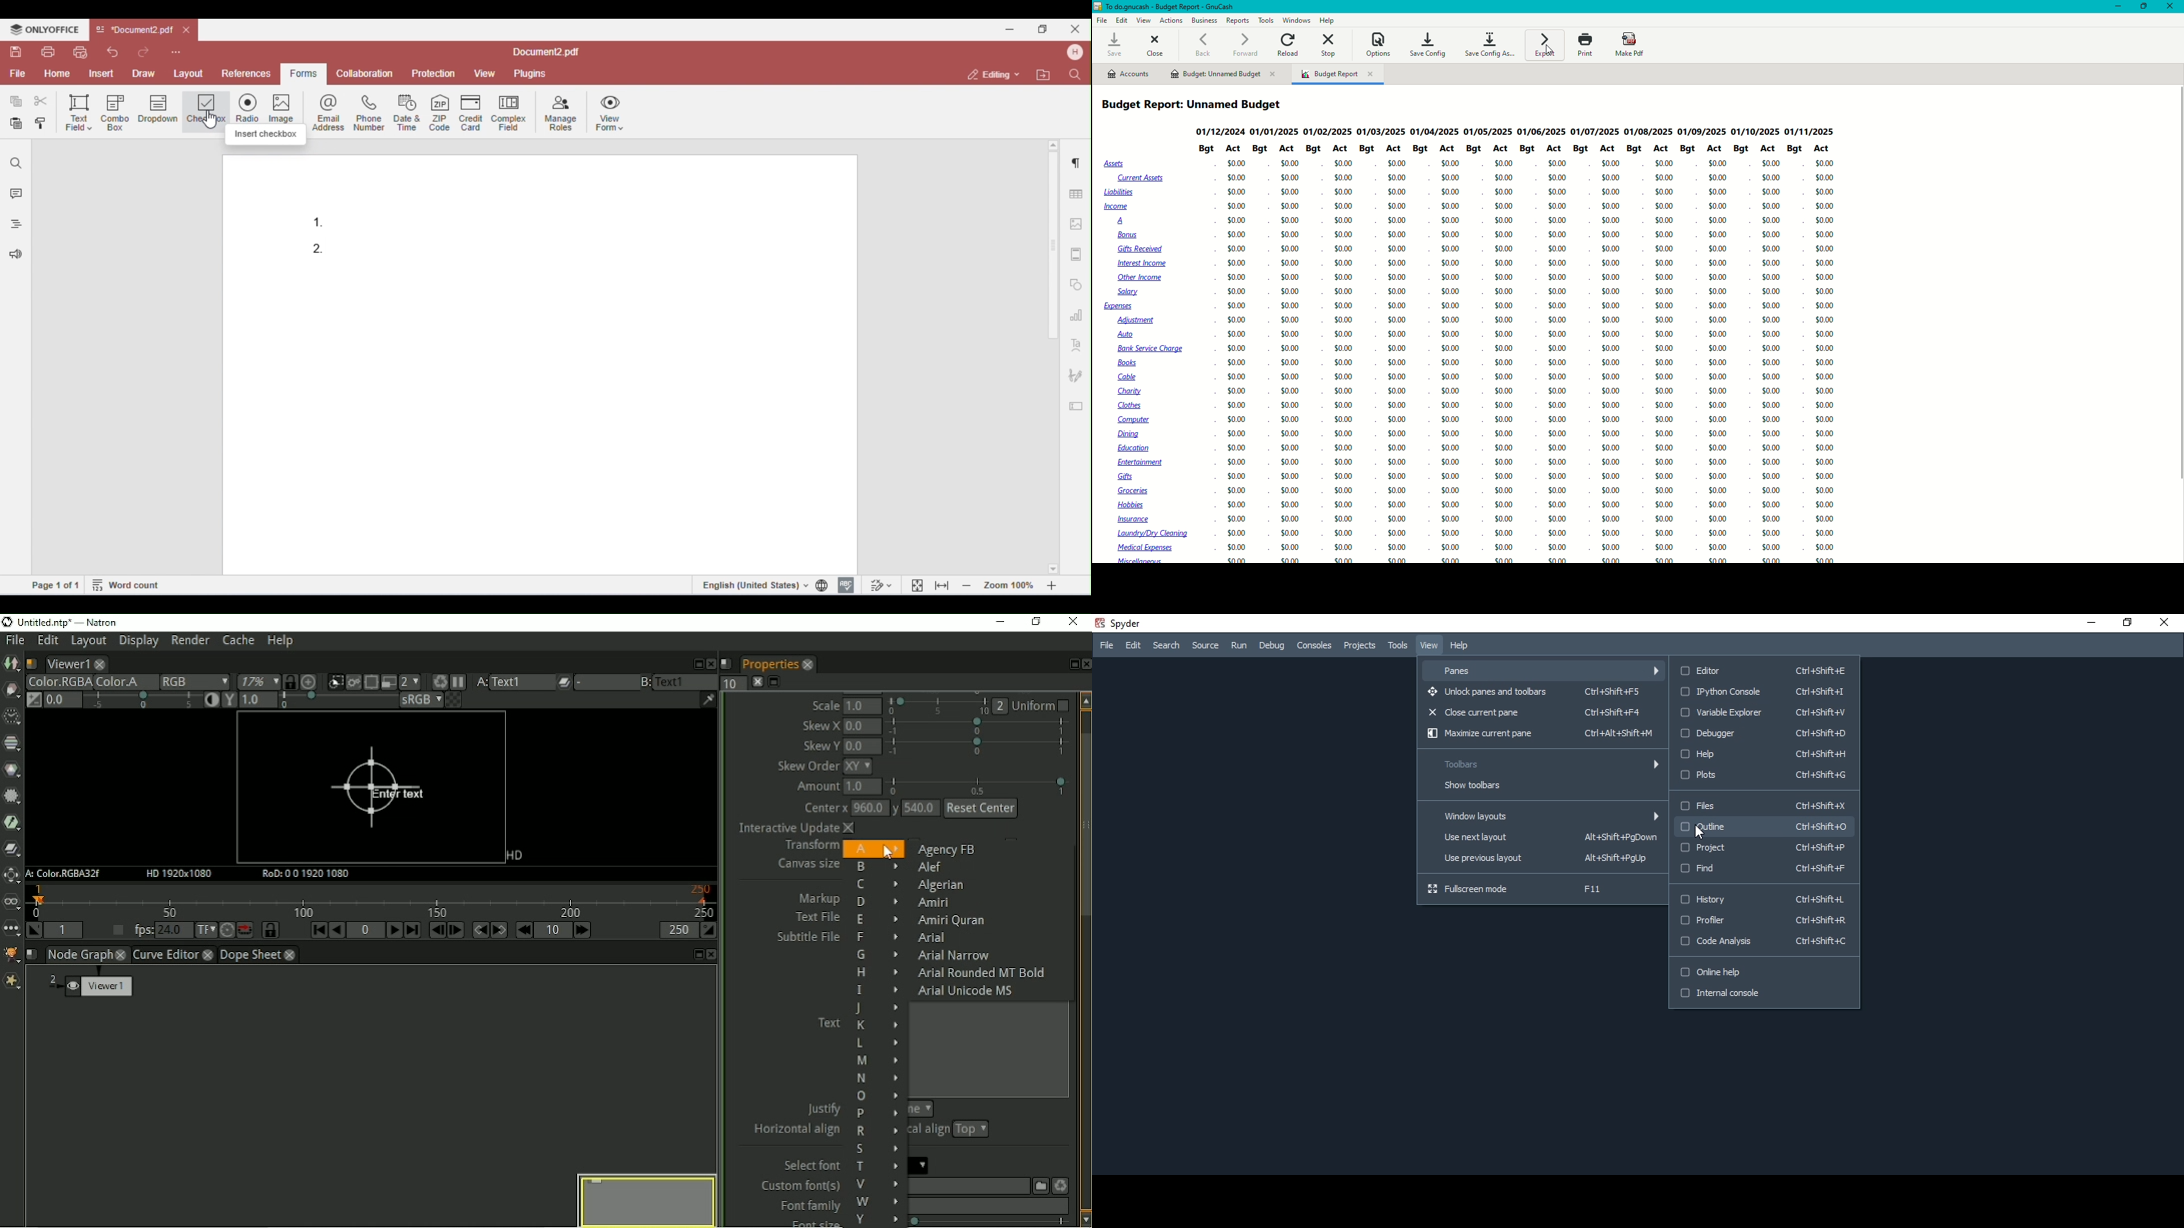 The height and width of the screenshot is (1232, 2184). Describe the element at coordinates (1290, 491) in the screenshot. I see `$0.00` at that location.